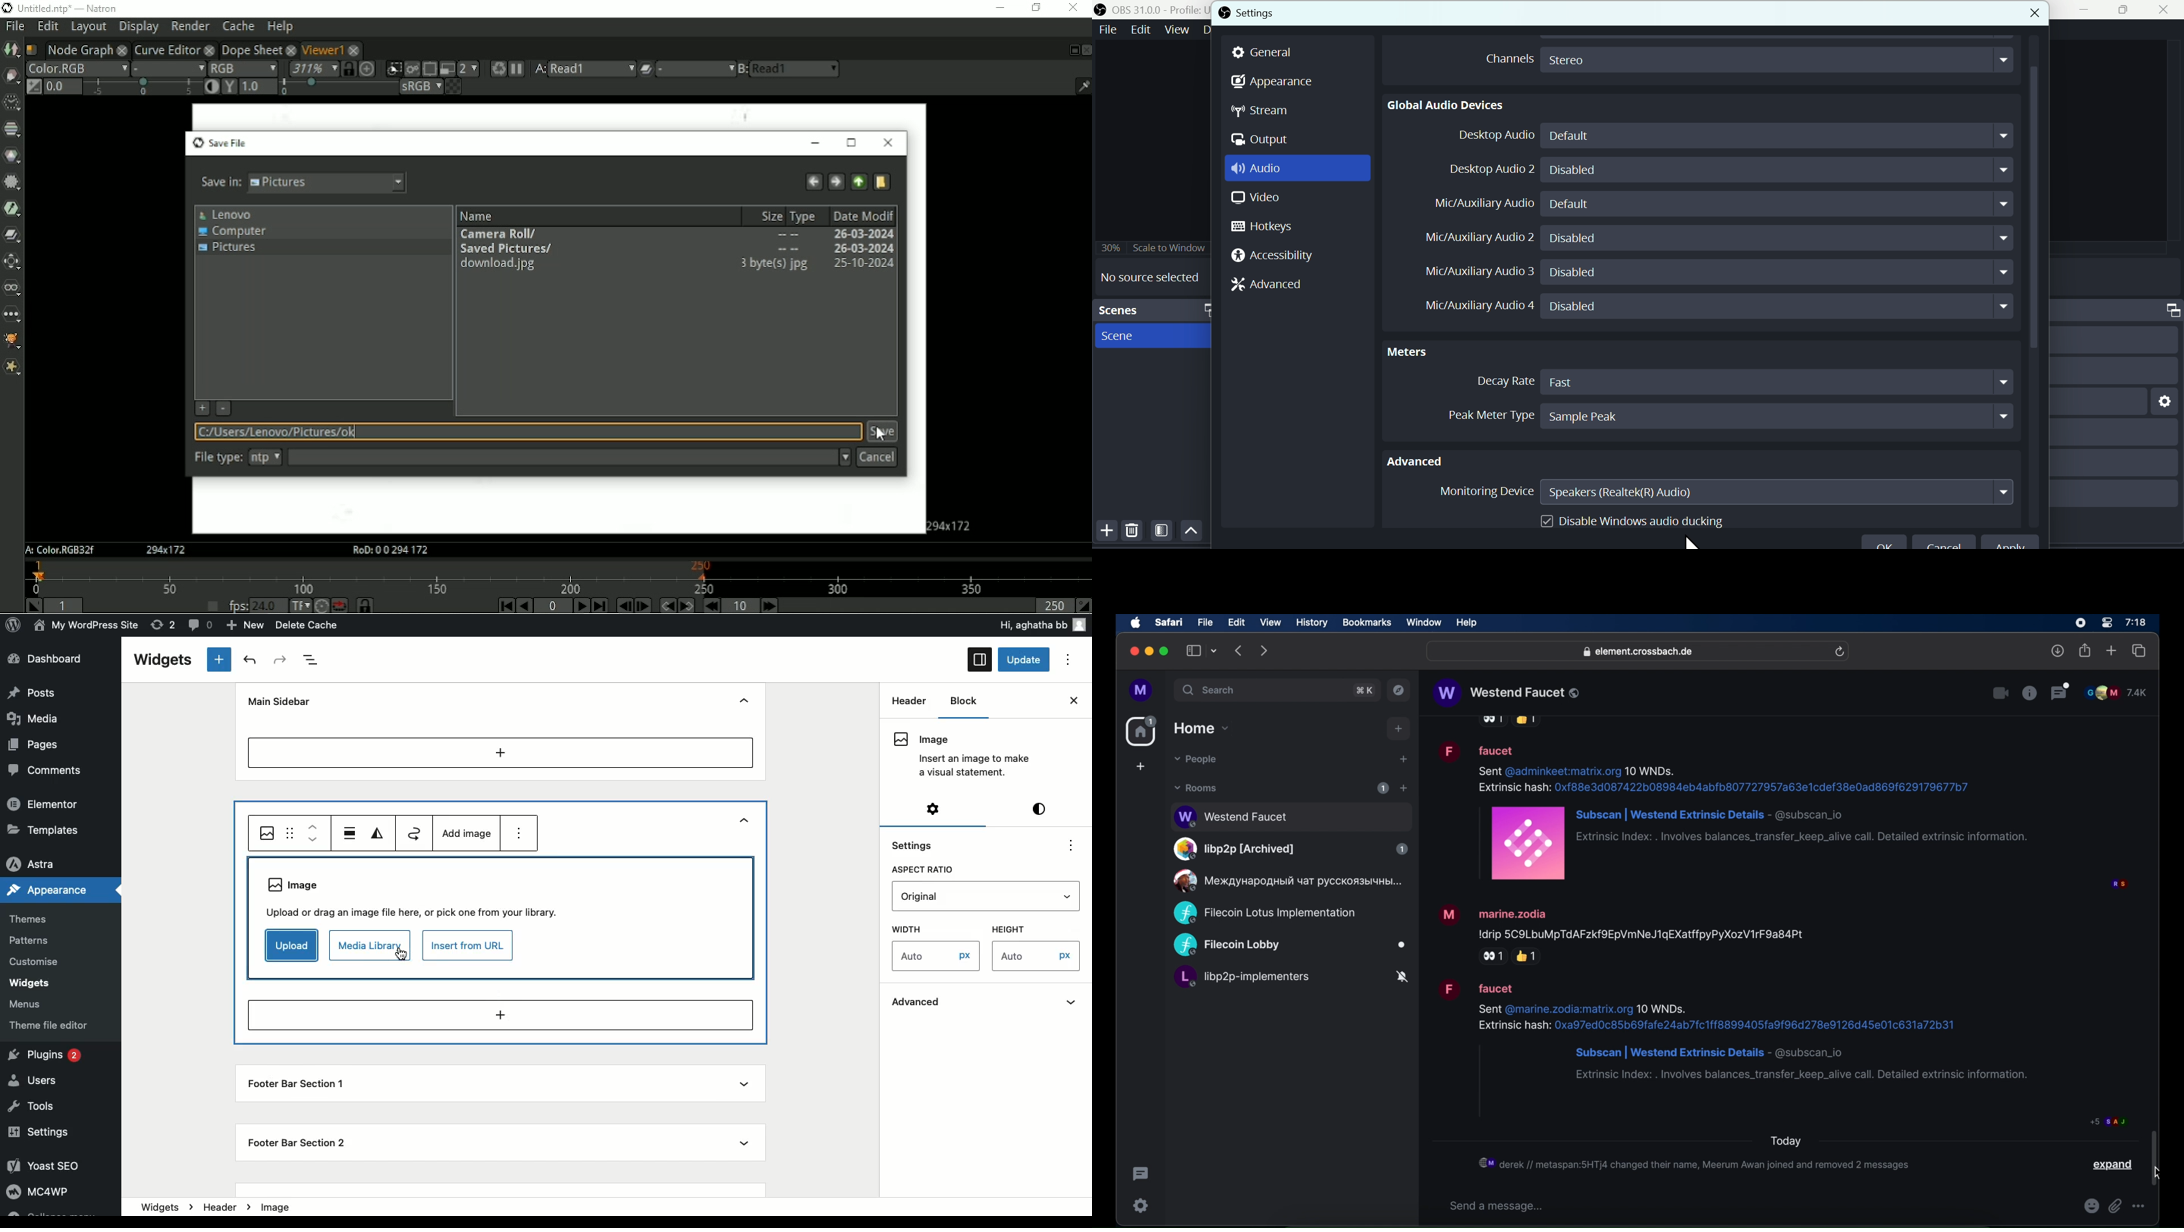 The image size is (2184, 1232). Describe the element at coordinates (1478, 236) in the screenshot. I see `Mic/Auxiliary Audio 2` at that location.